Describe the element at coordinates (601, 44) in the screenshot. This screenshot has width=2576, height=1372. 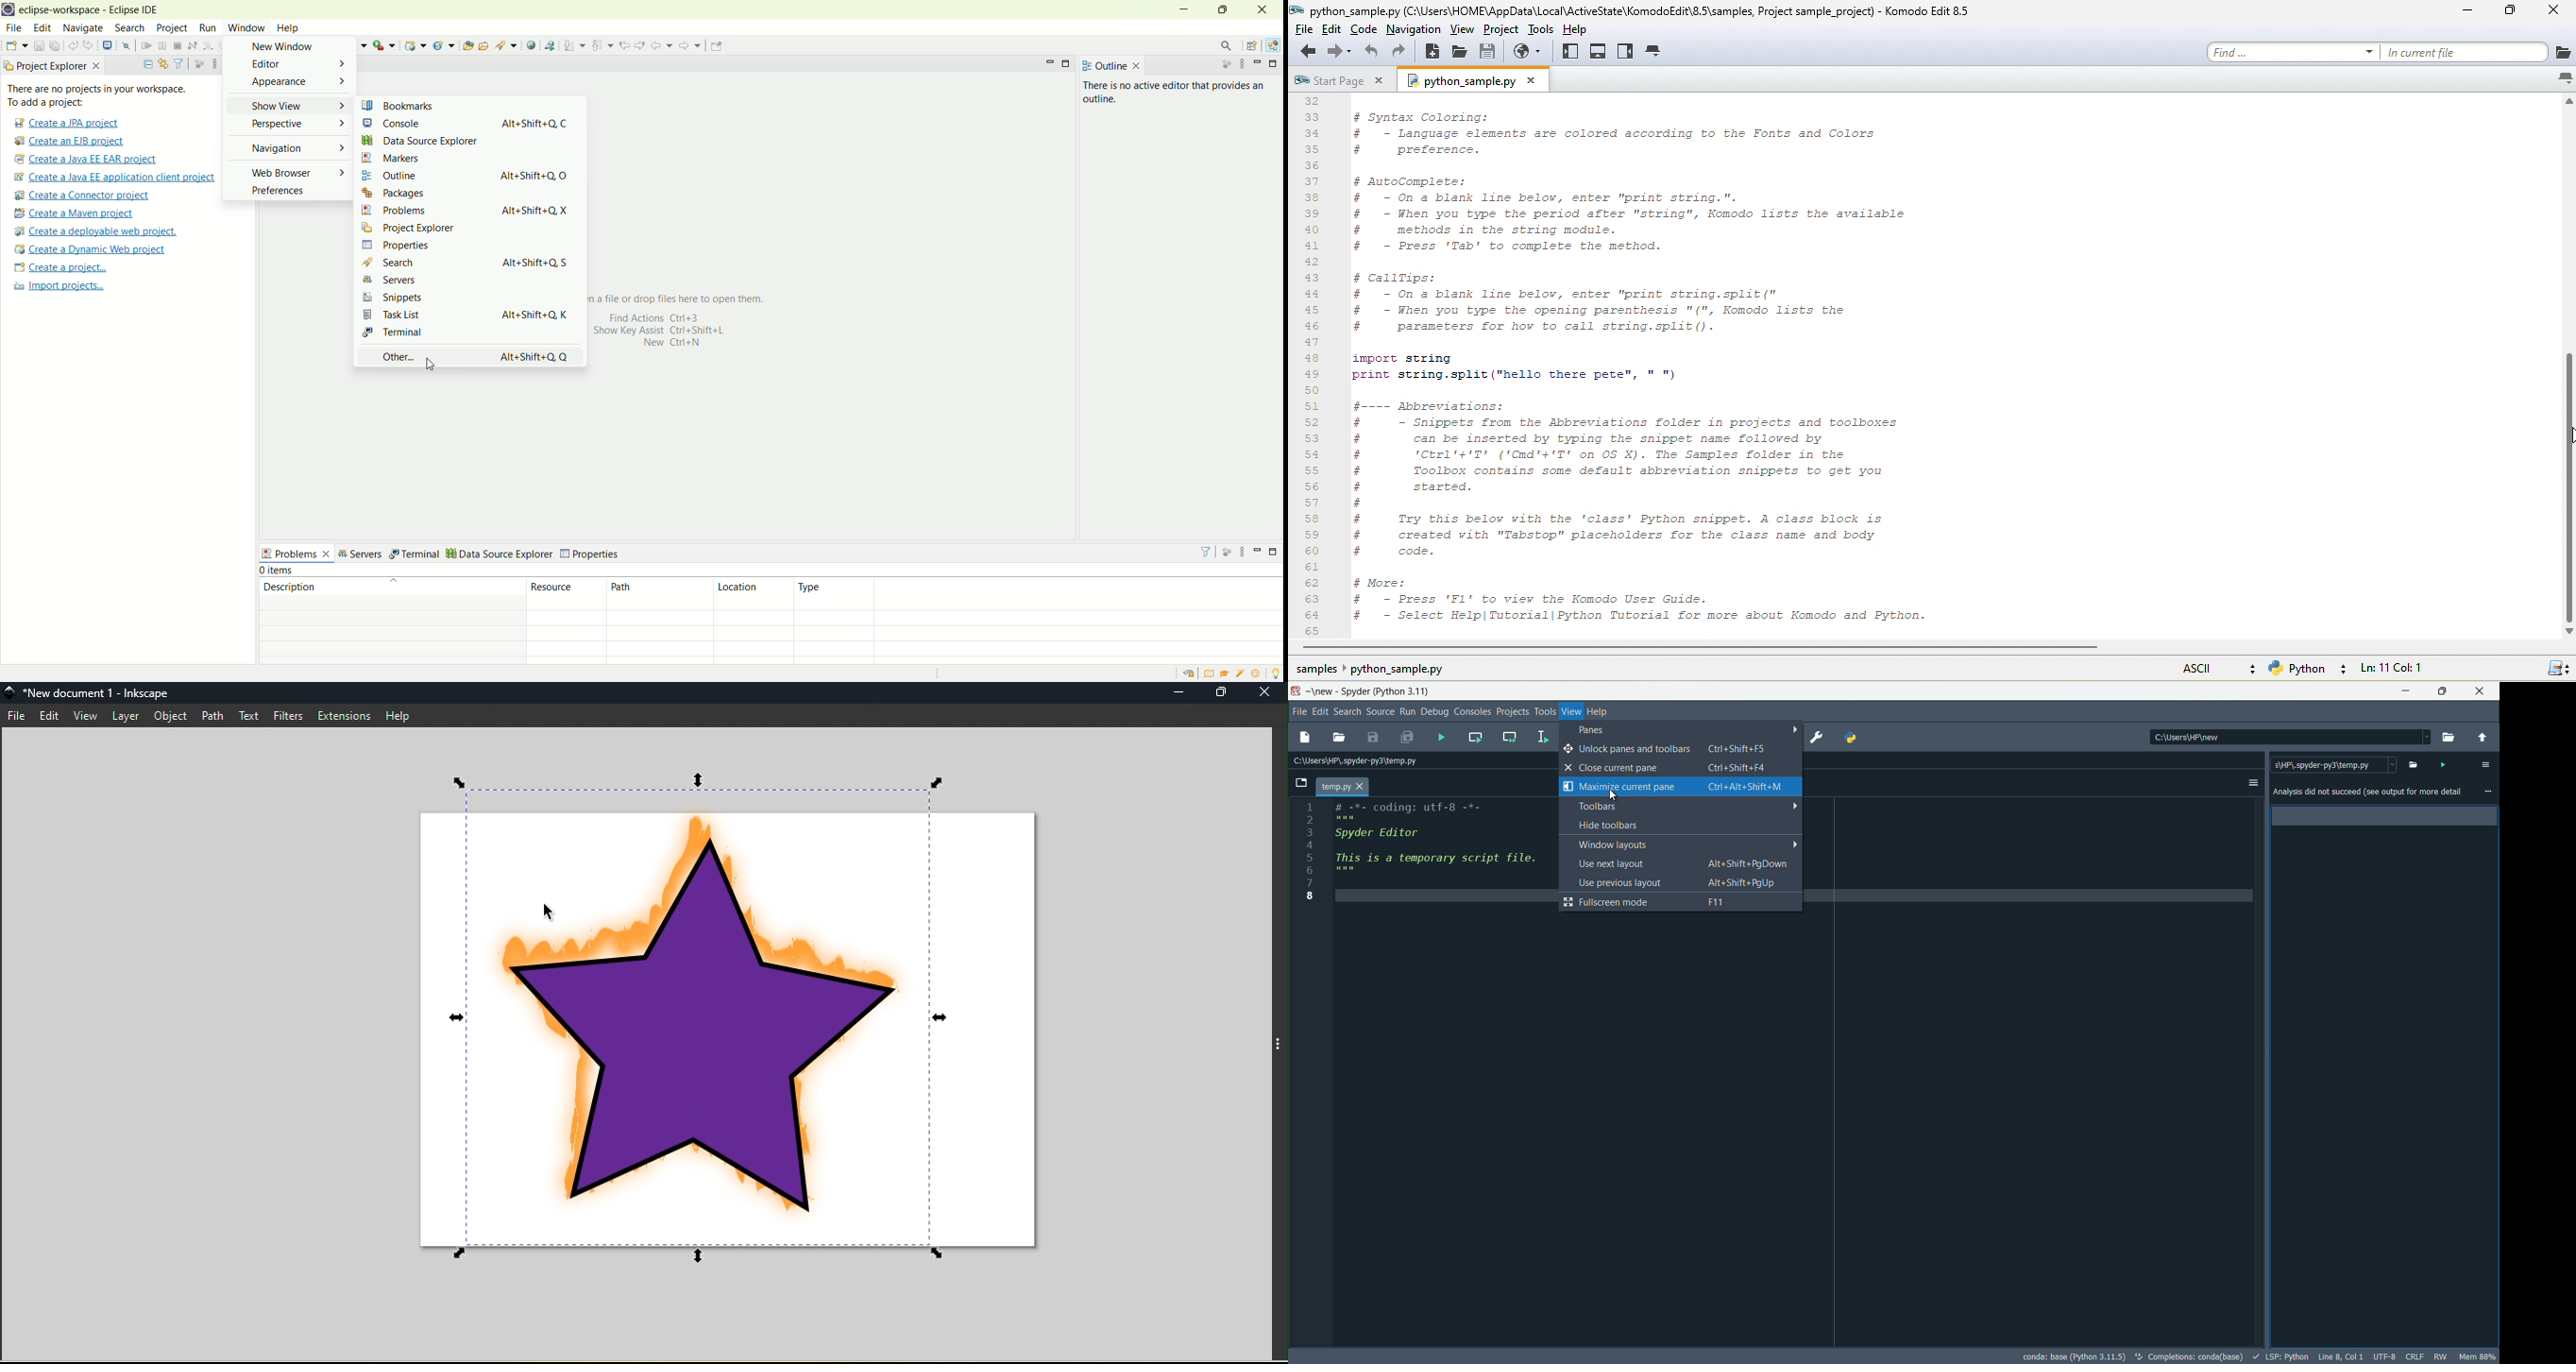
I see `previous annotation` at that location.